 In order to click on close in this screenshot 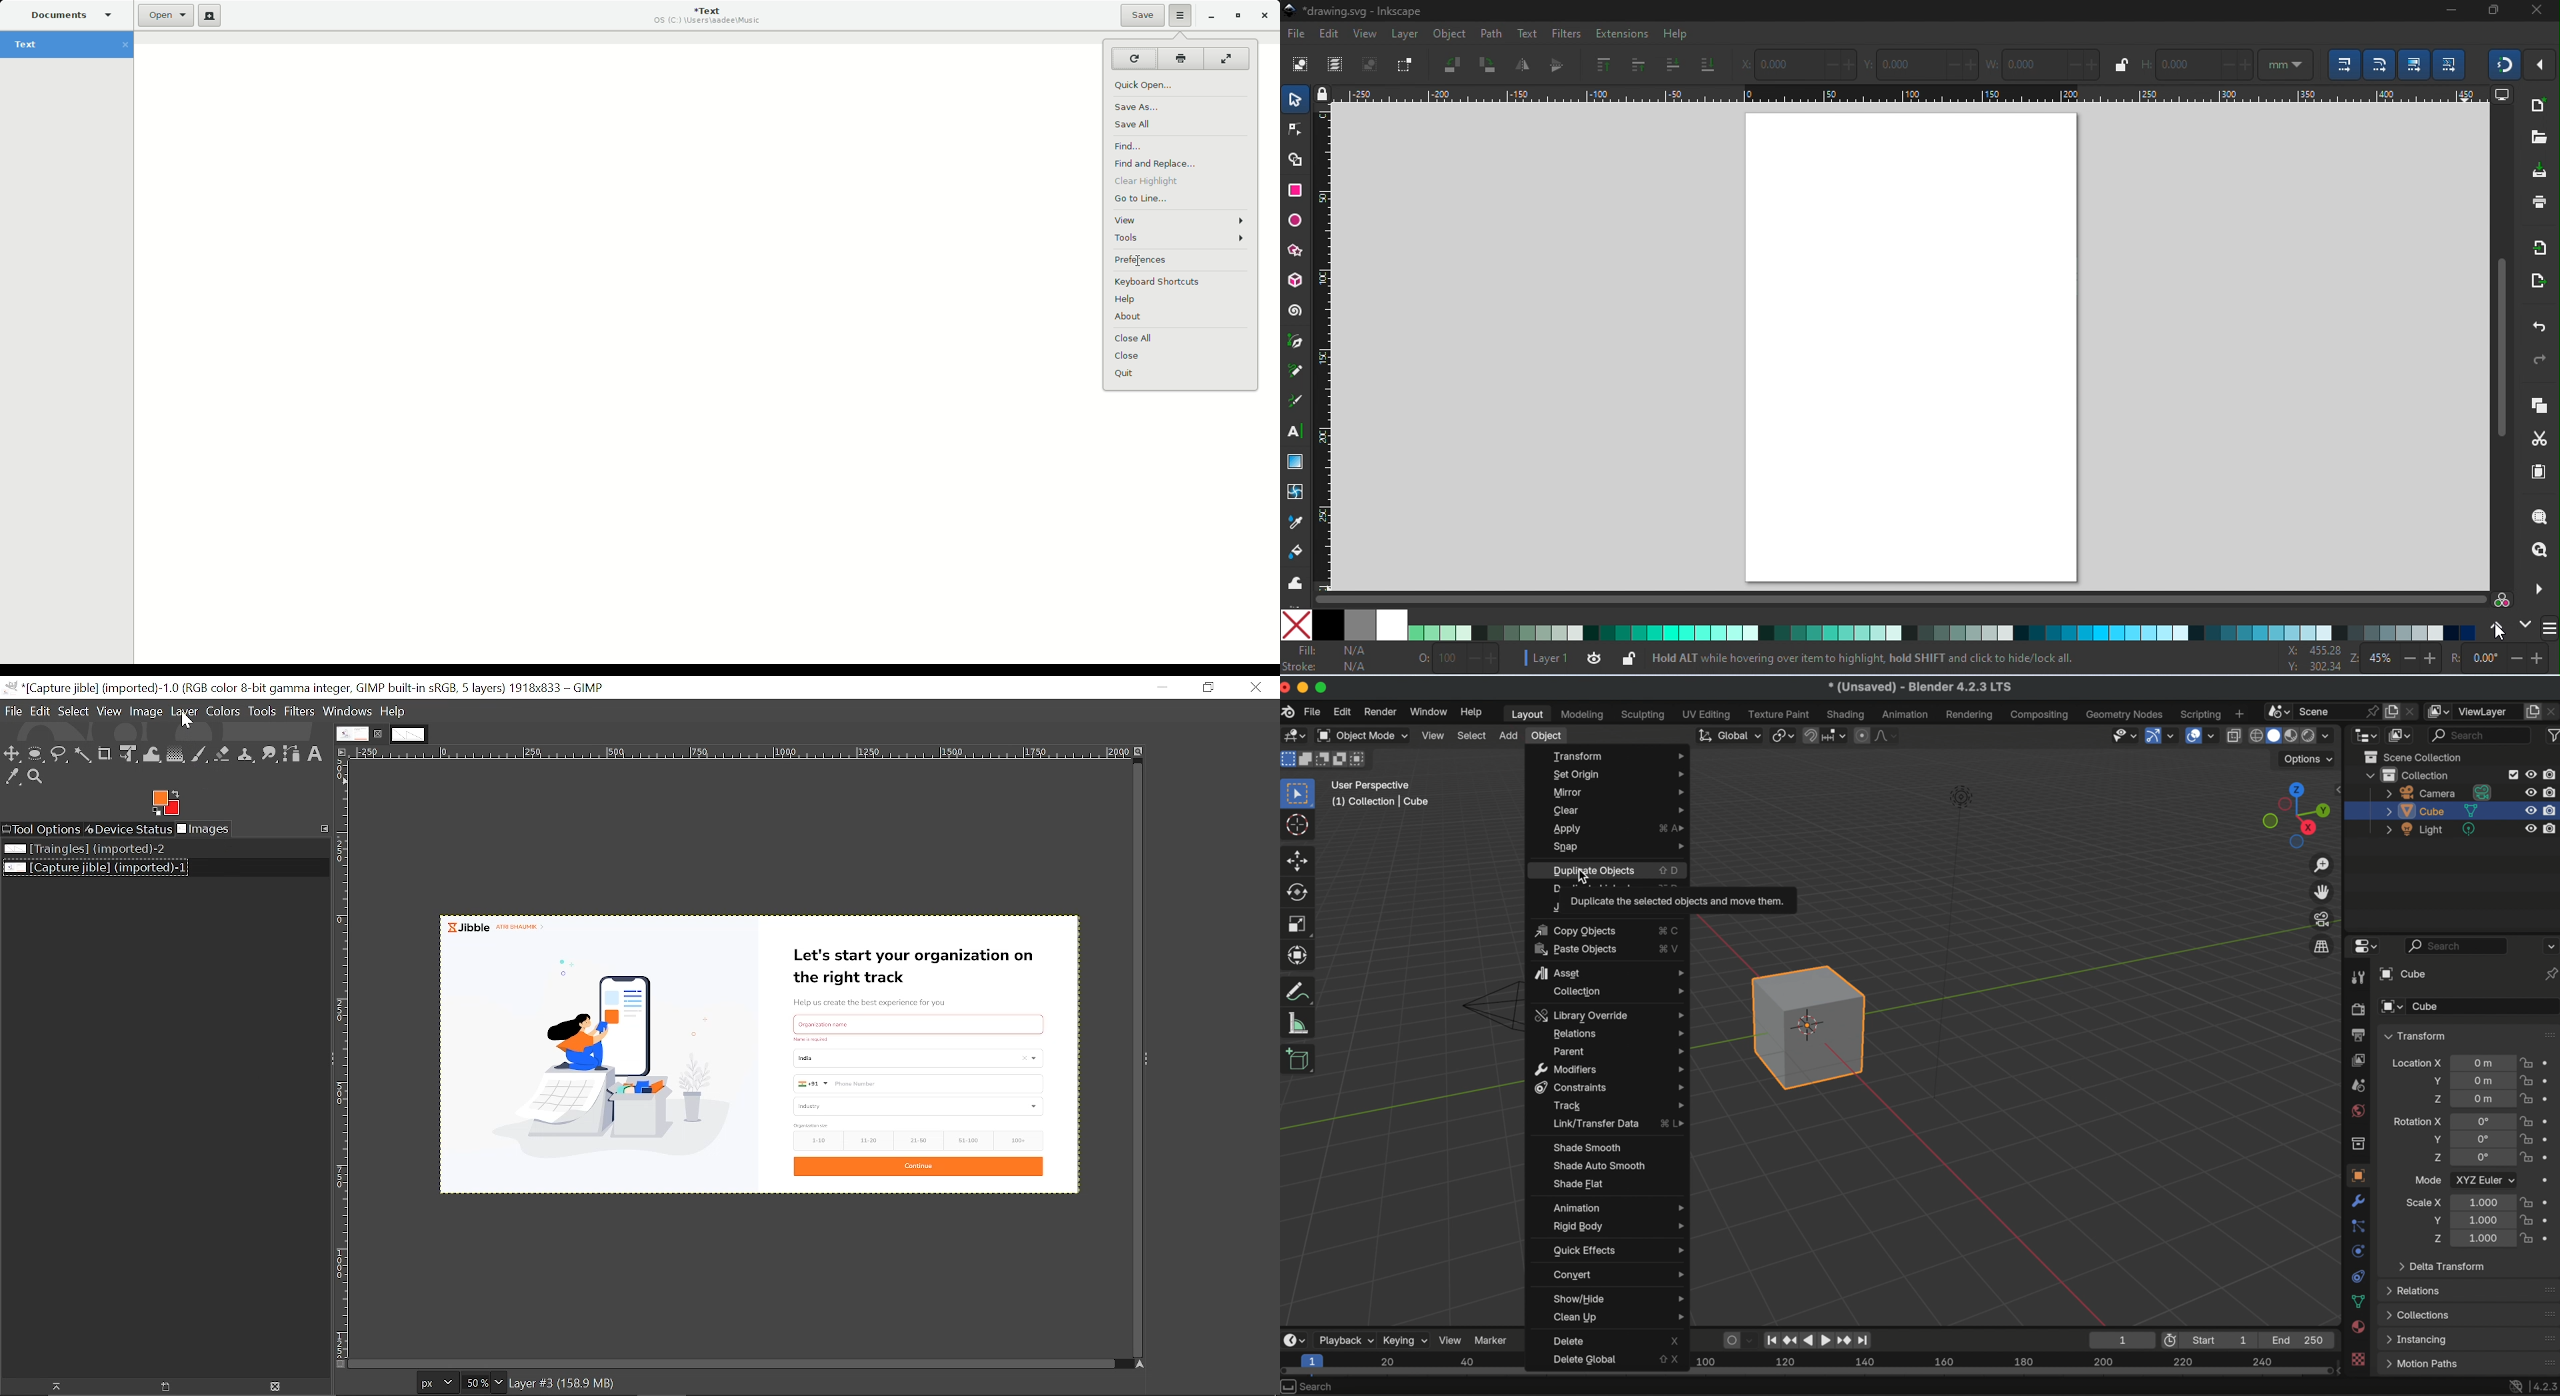, I will do `click(2536, 12)`.